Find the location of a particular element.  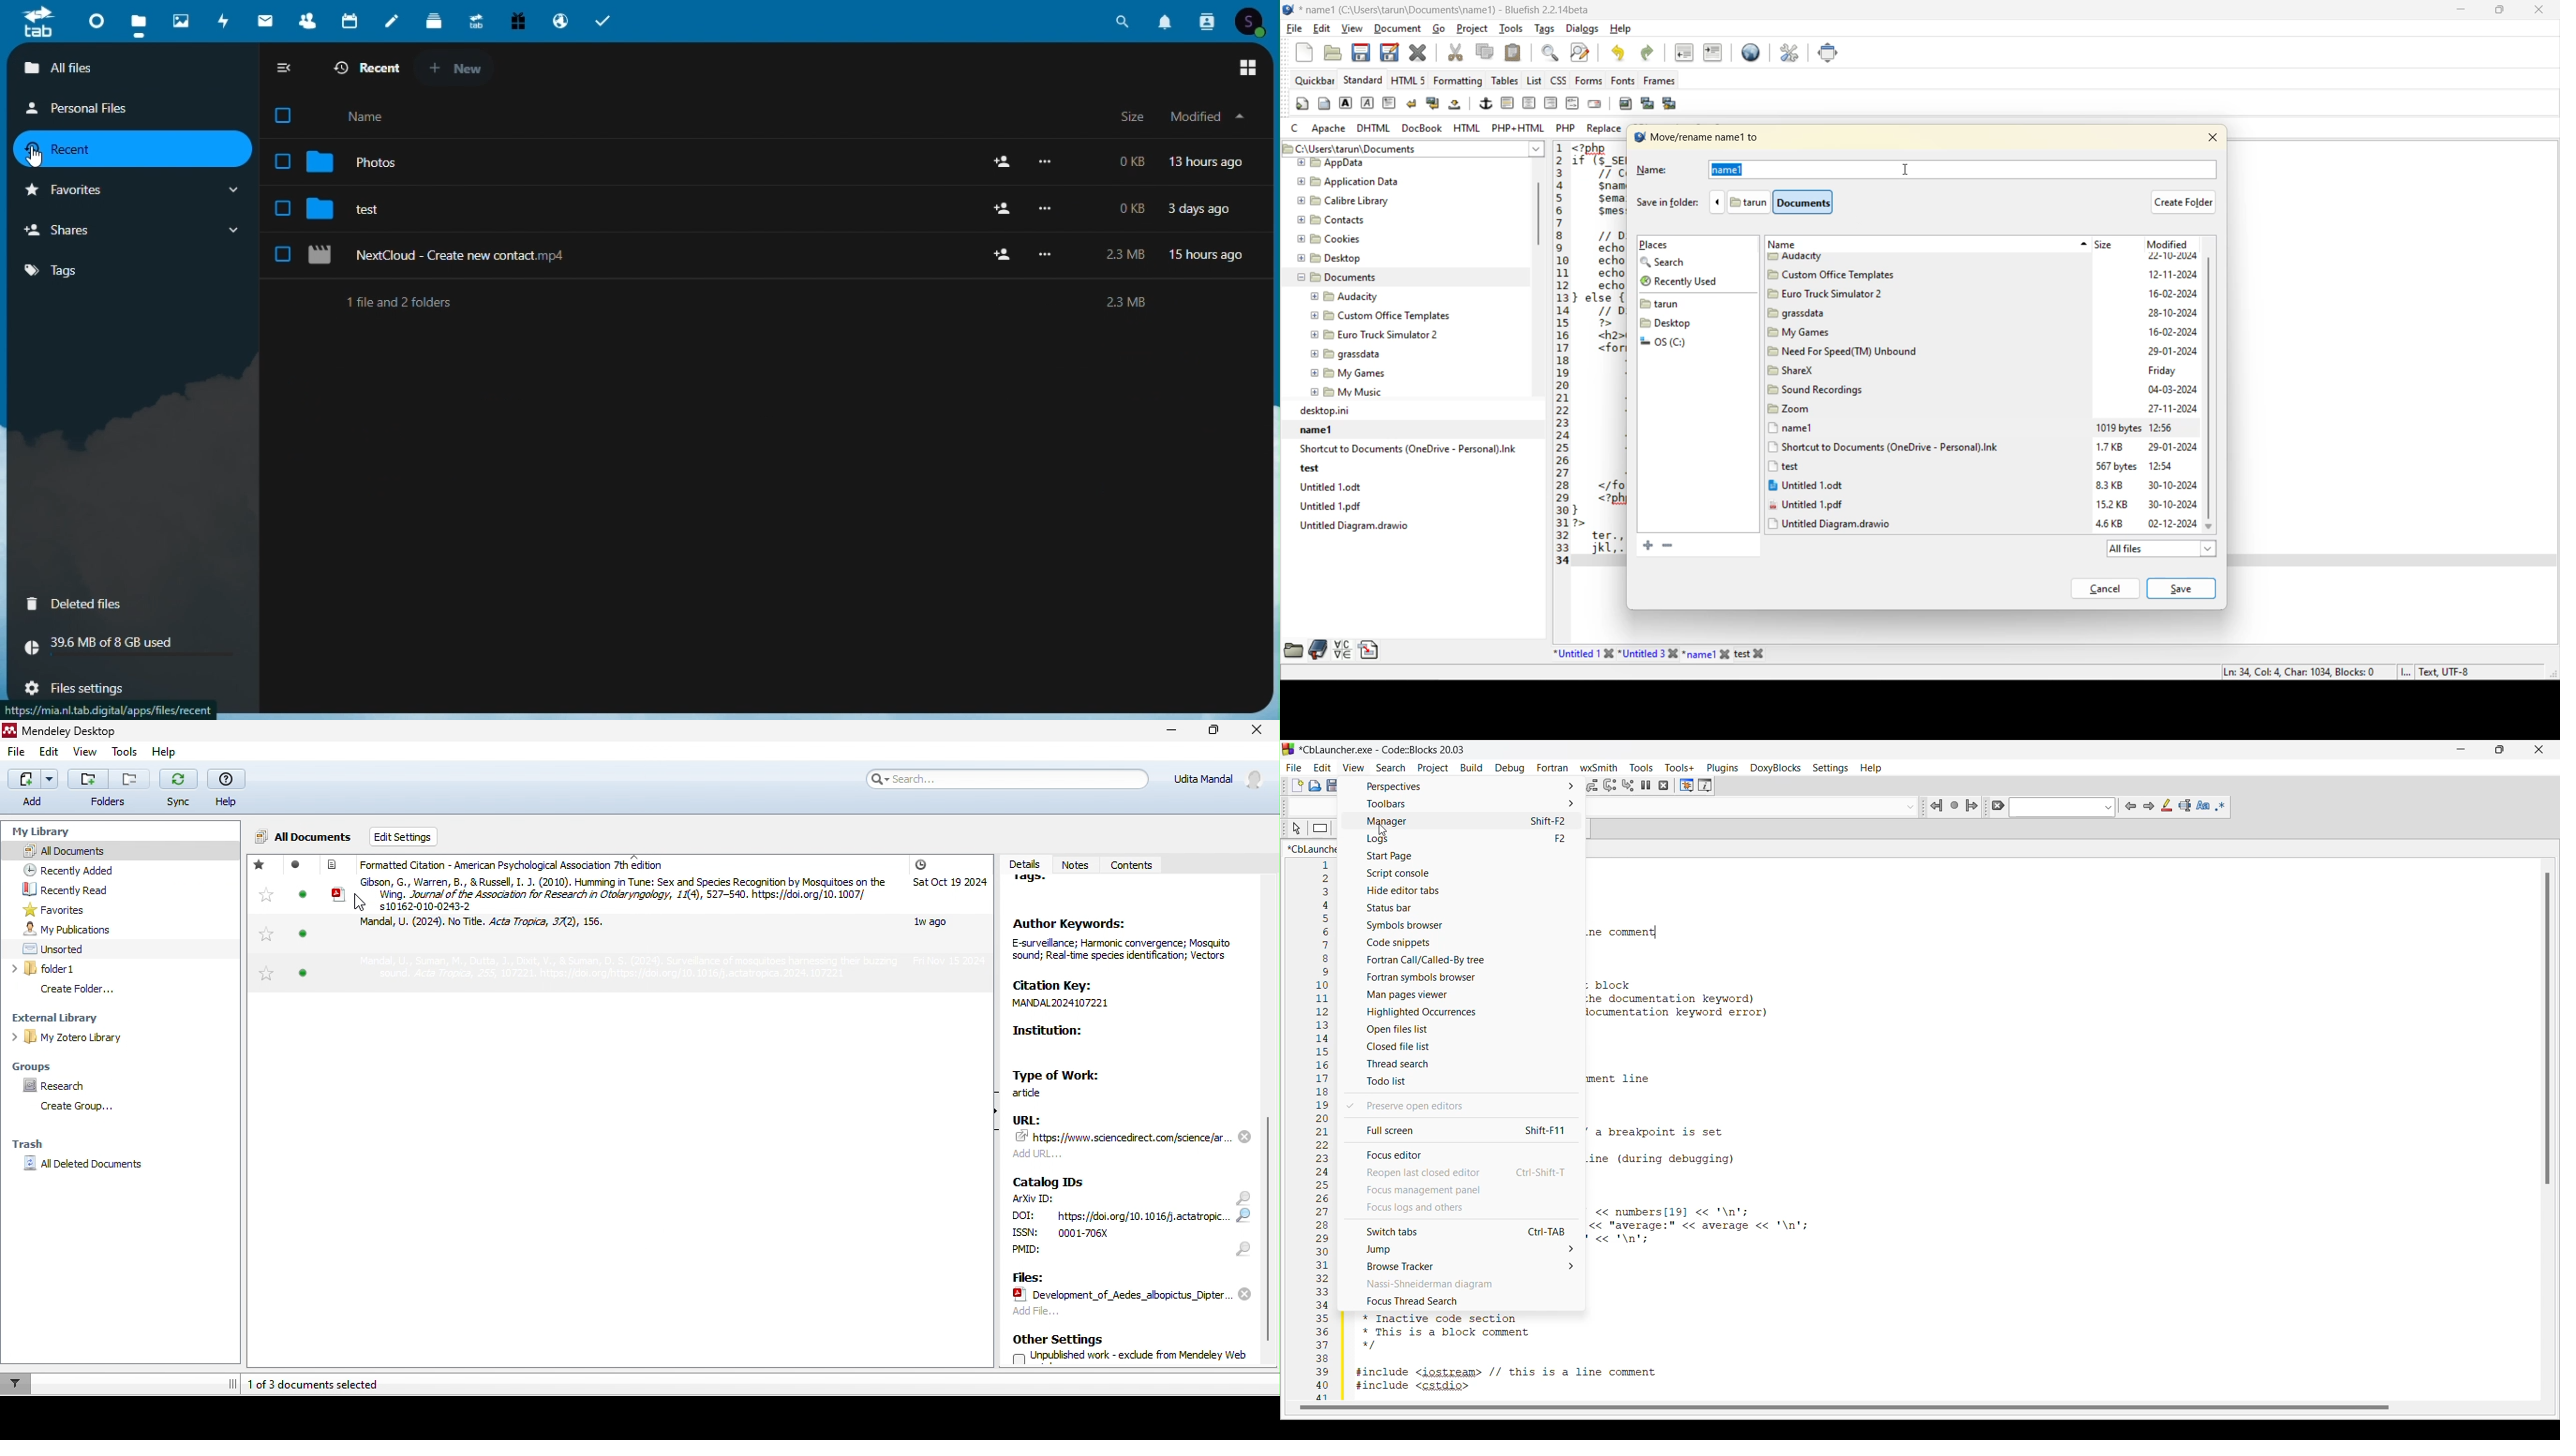

url is located at coordinates (109, 710).